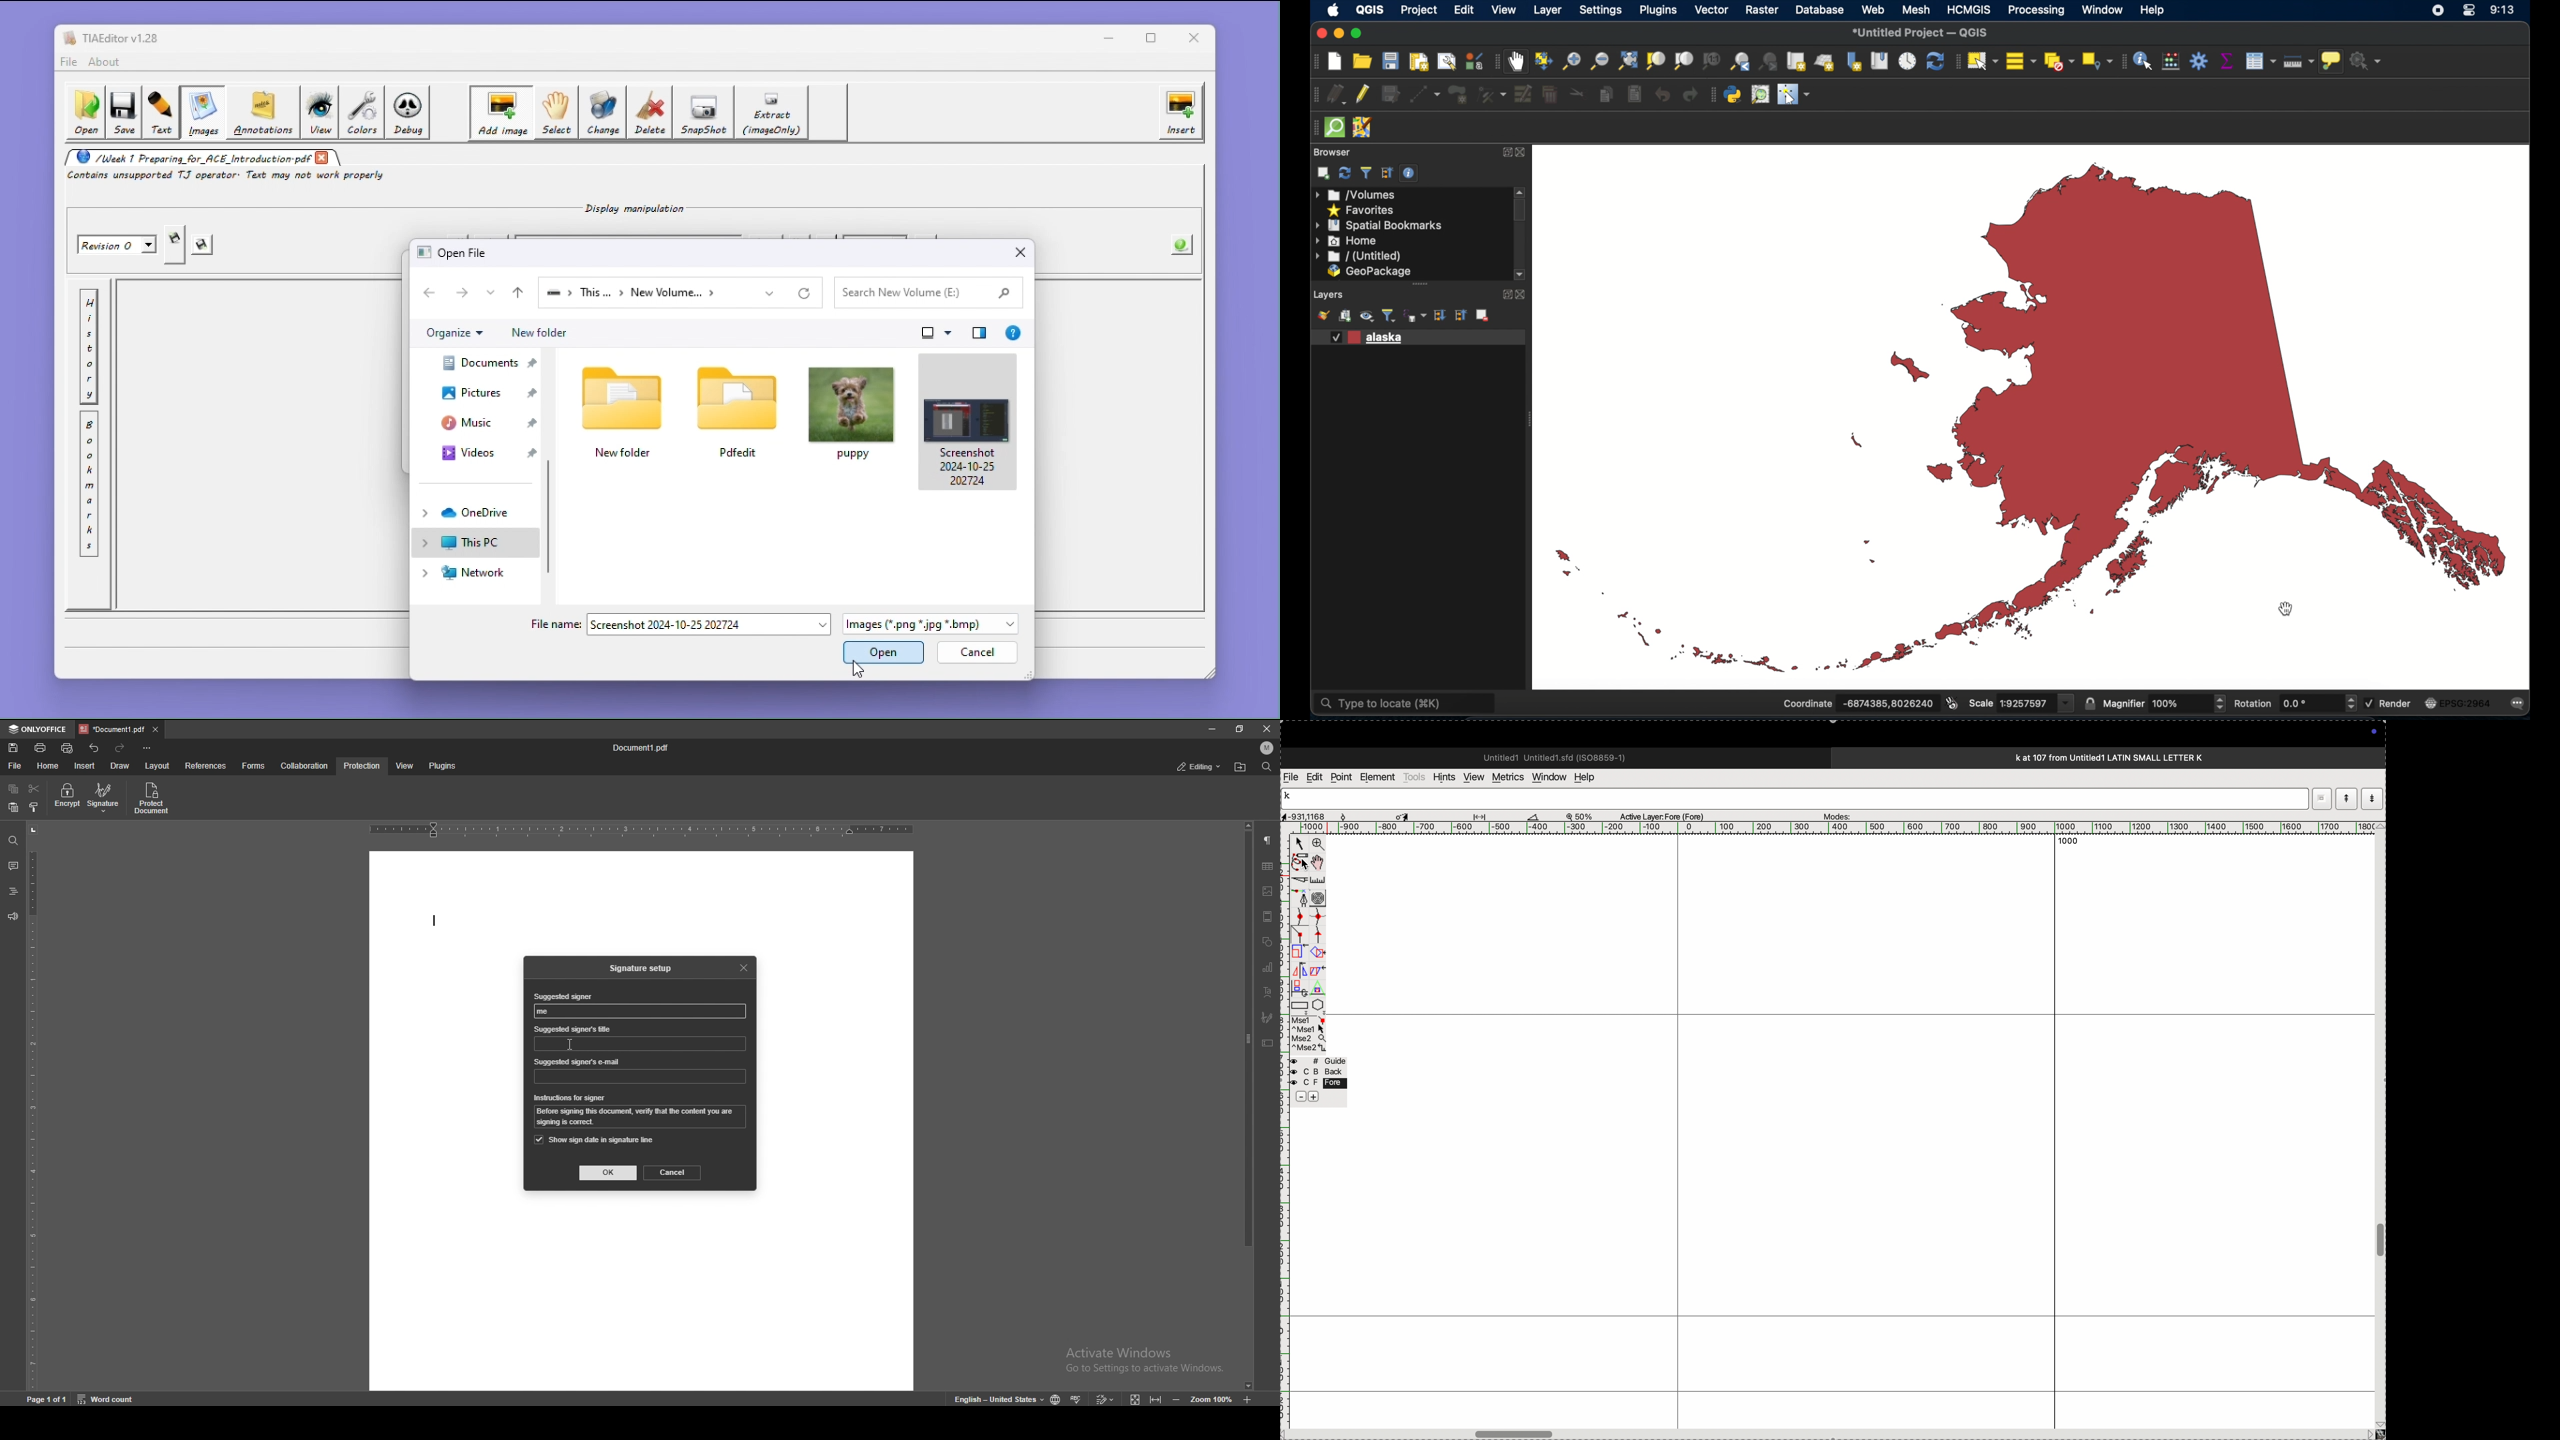 The image size is (2576, 1456). What do you see at coordinates (1465, 9) in the screenshot?
I see `edit` at bounding box center [1465, 9].